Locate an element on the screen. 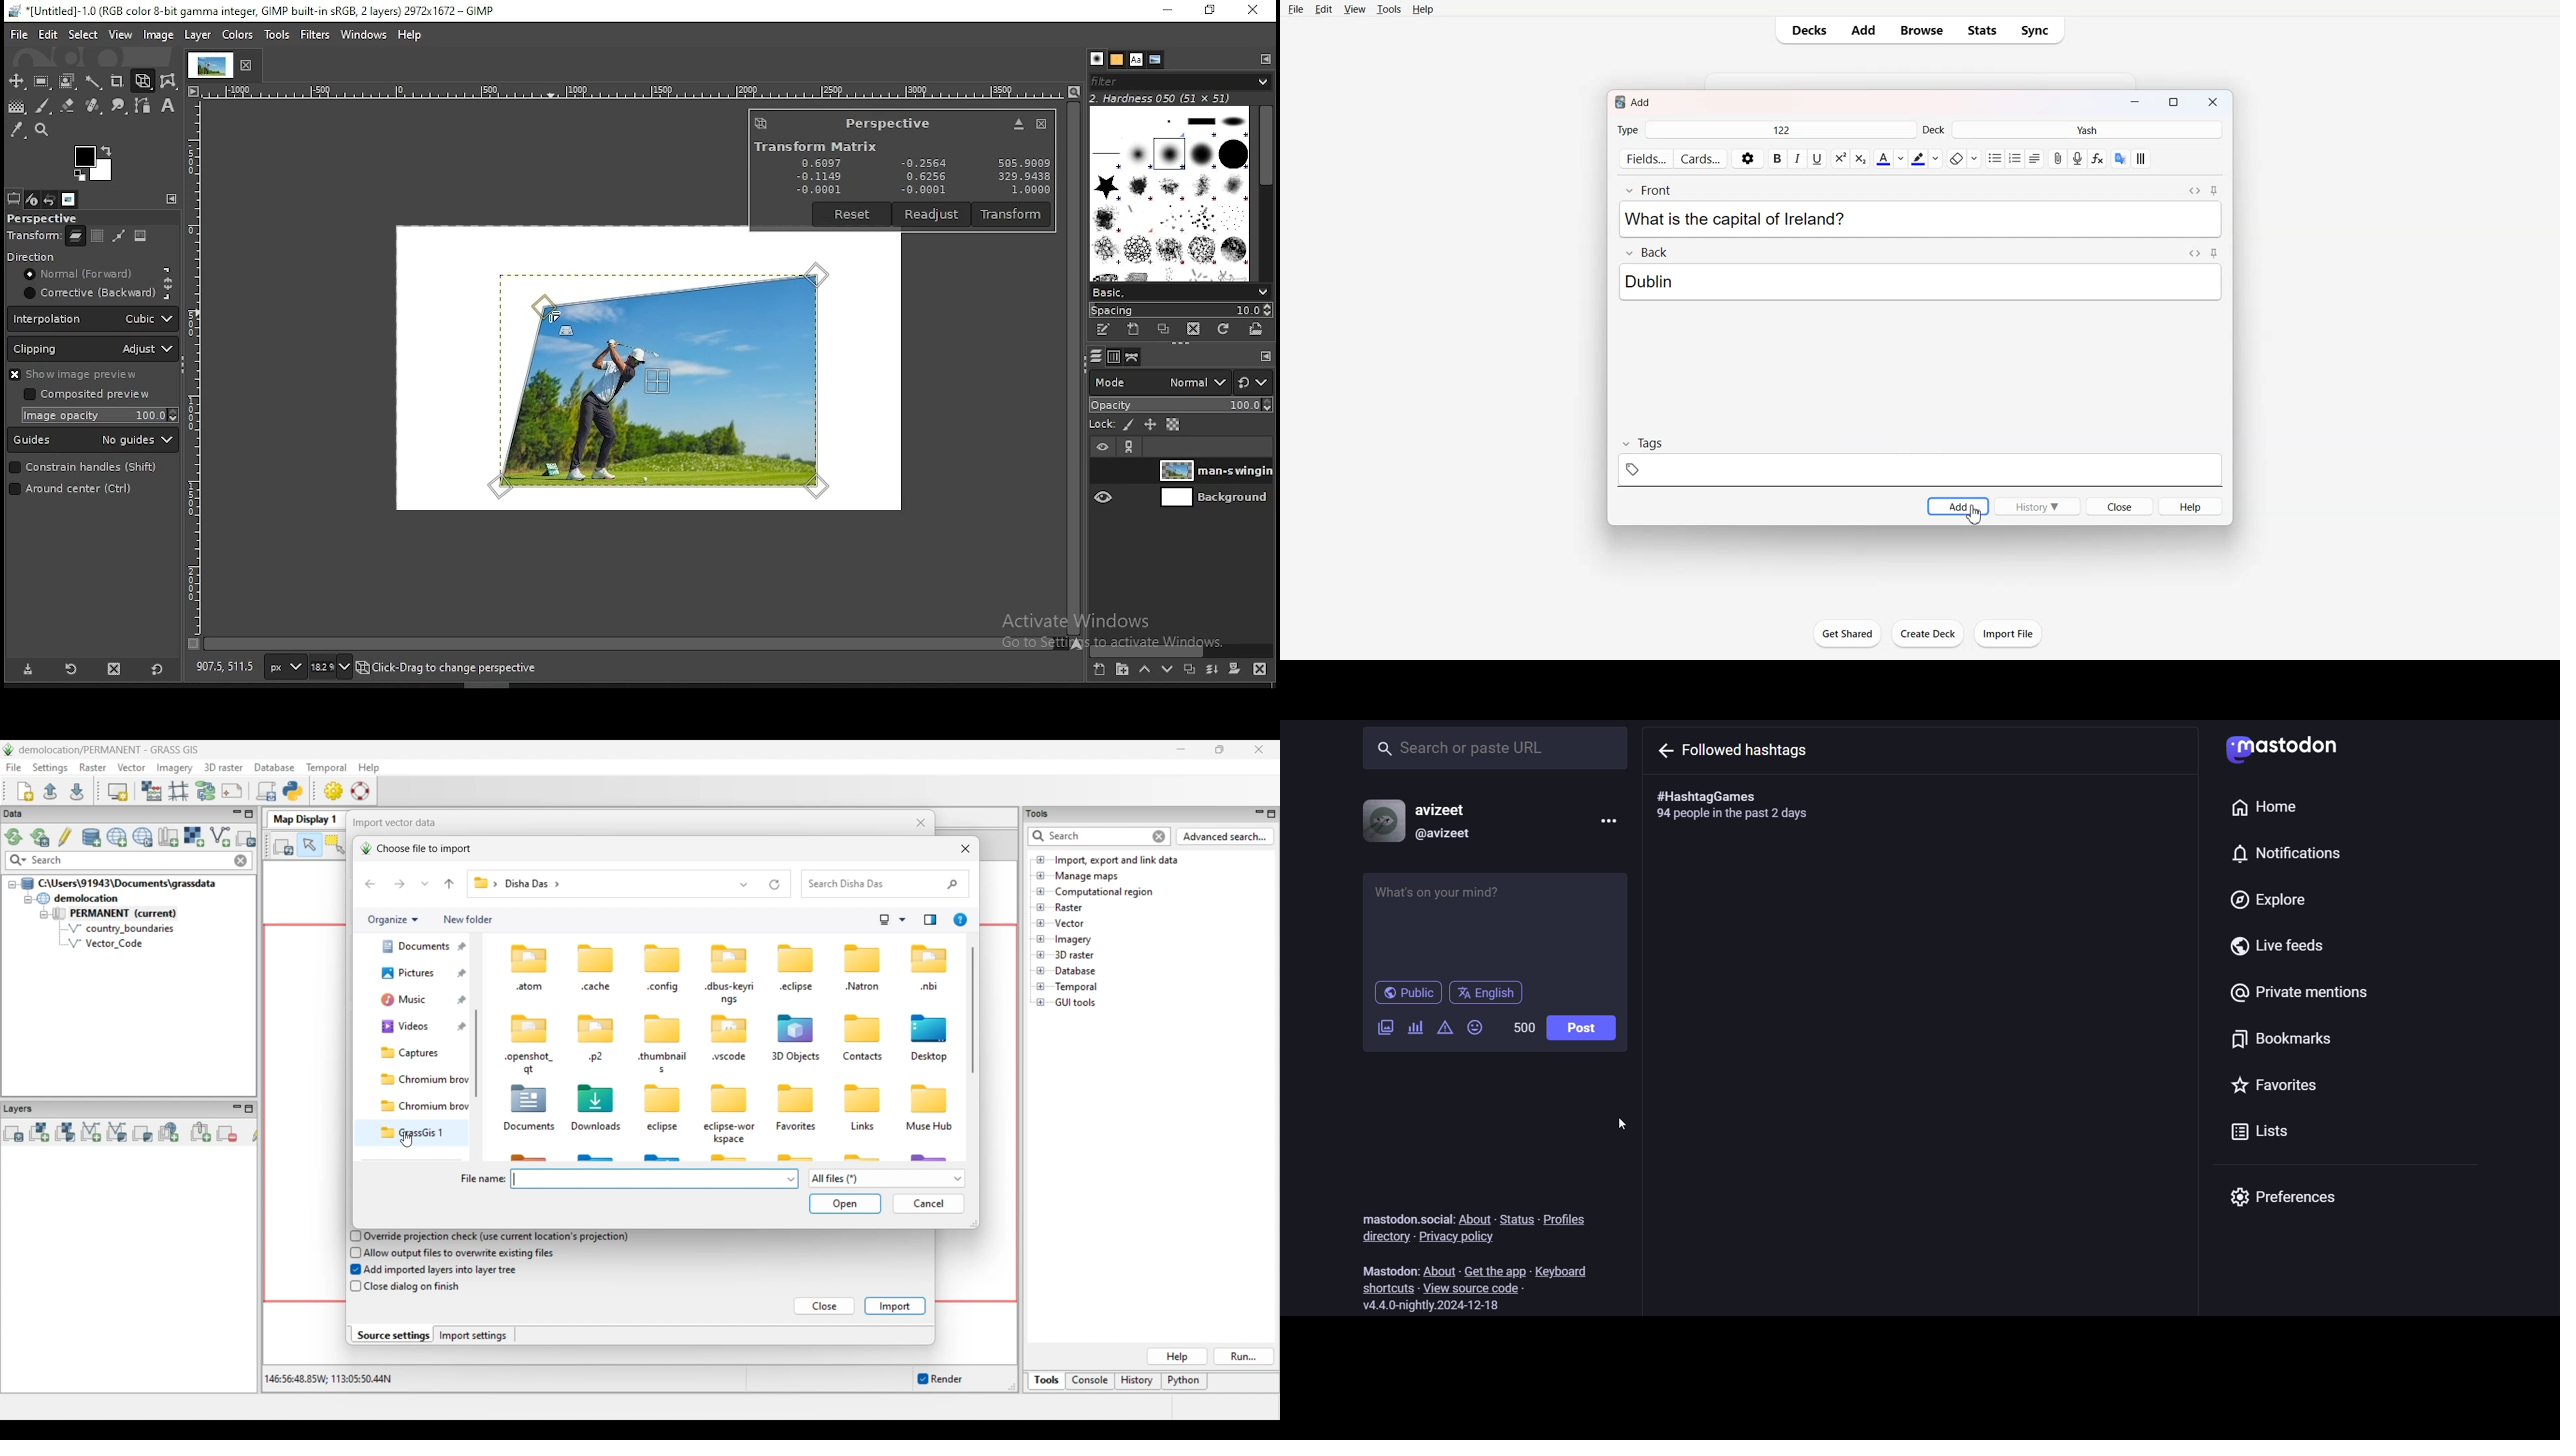  Highlight Text Color is located at coordinates (1925, 159).